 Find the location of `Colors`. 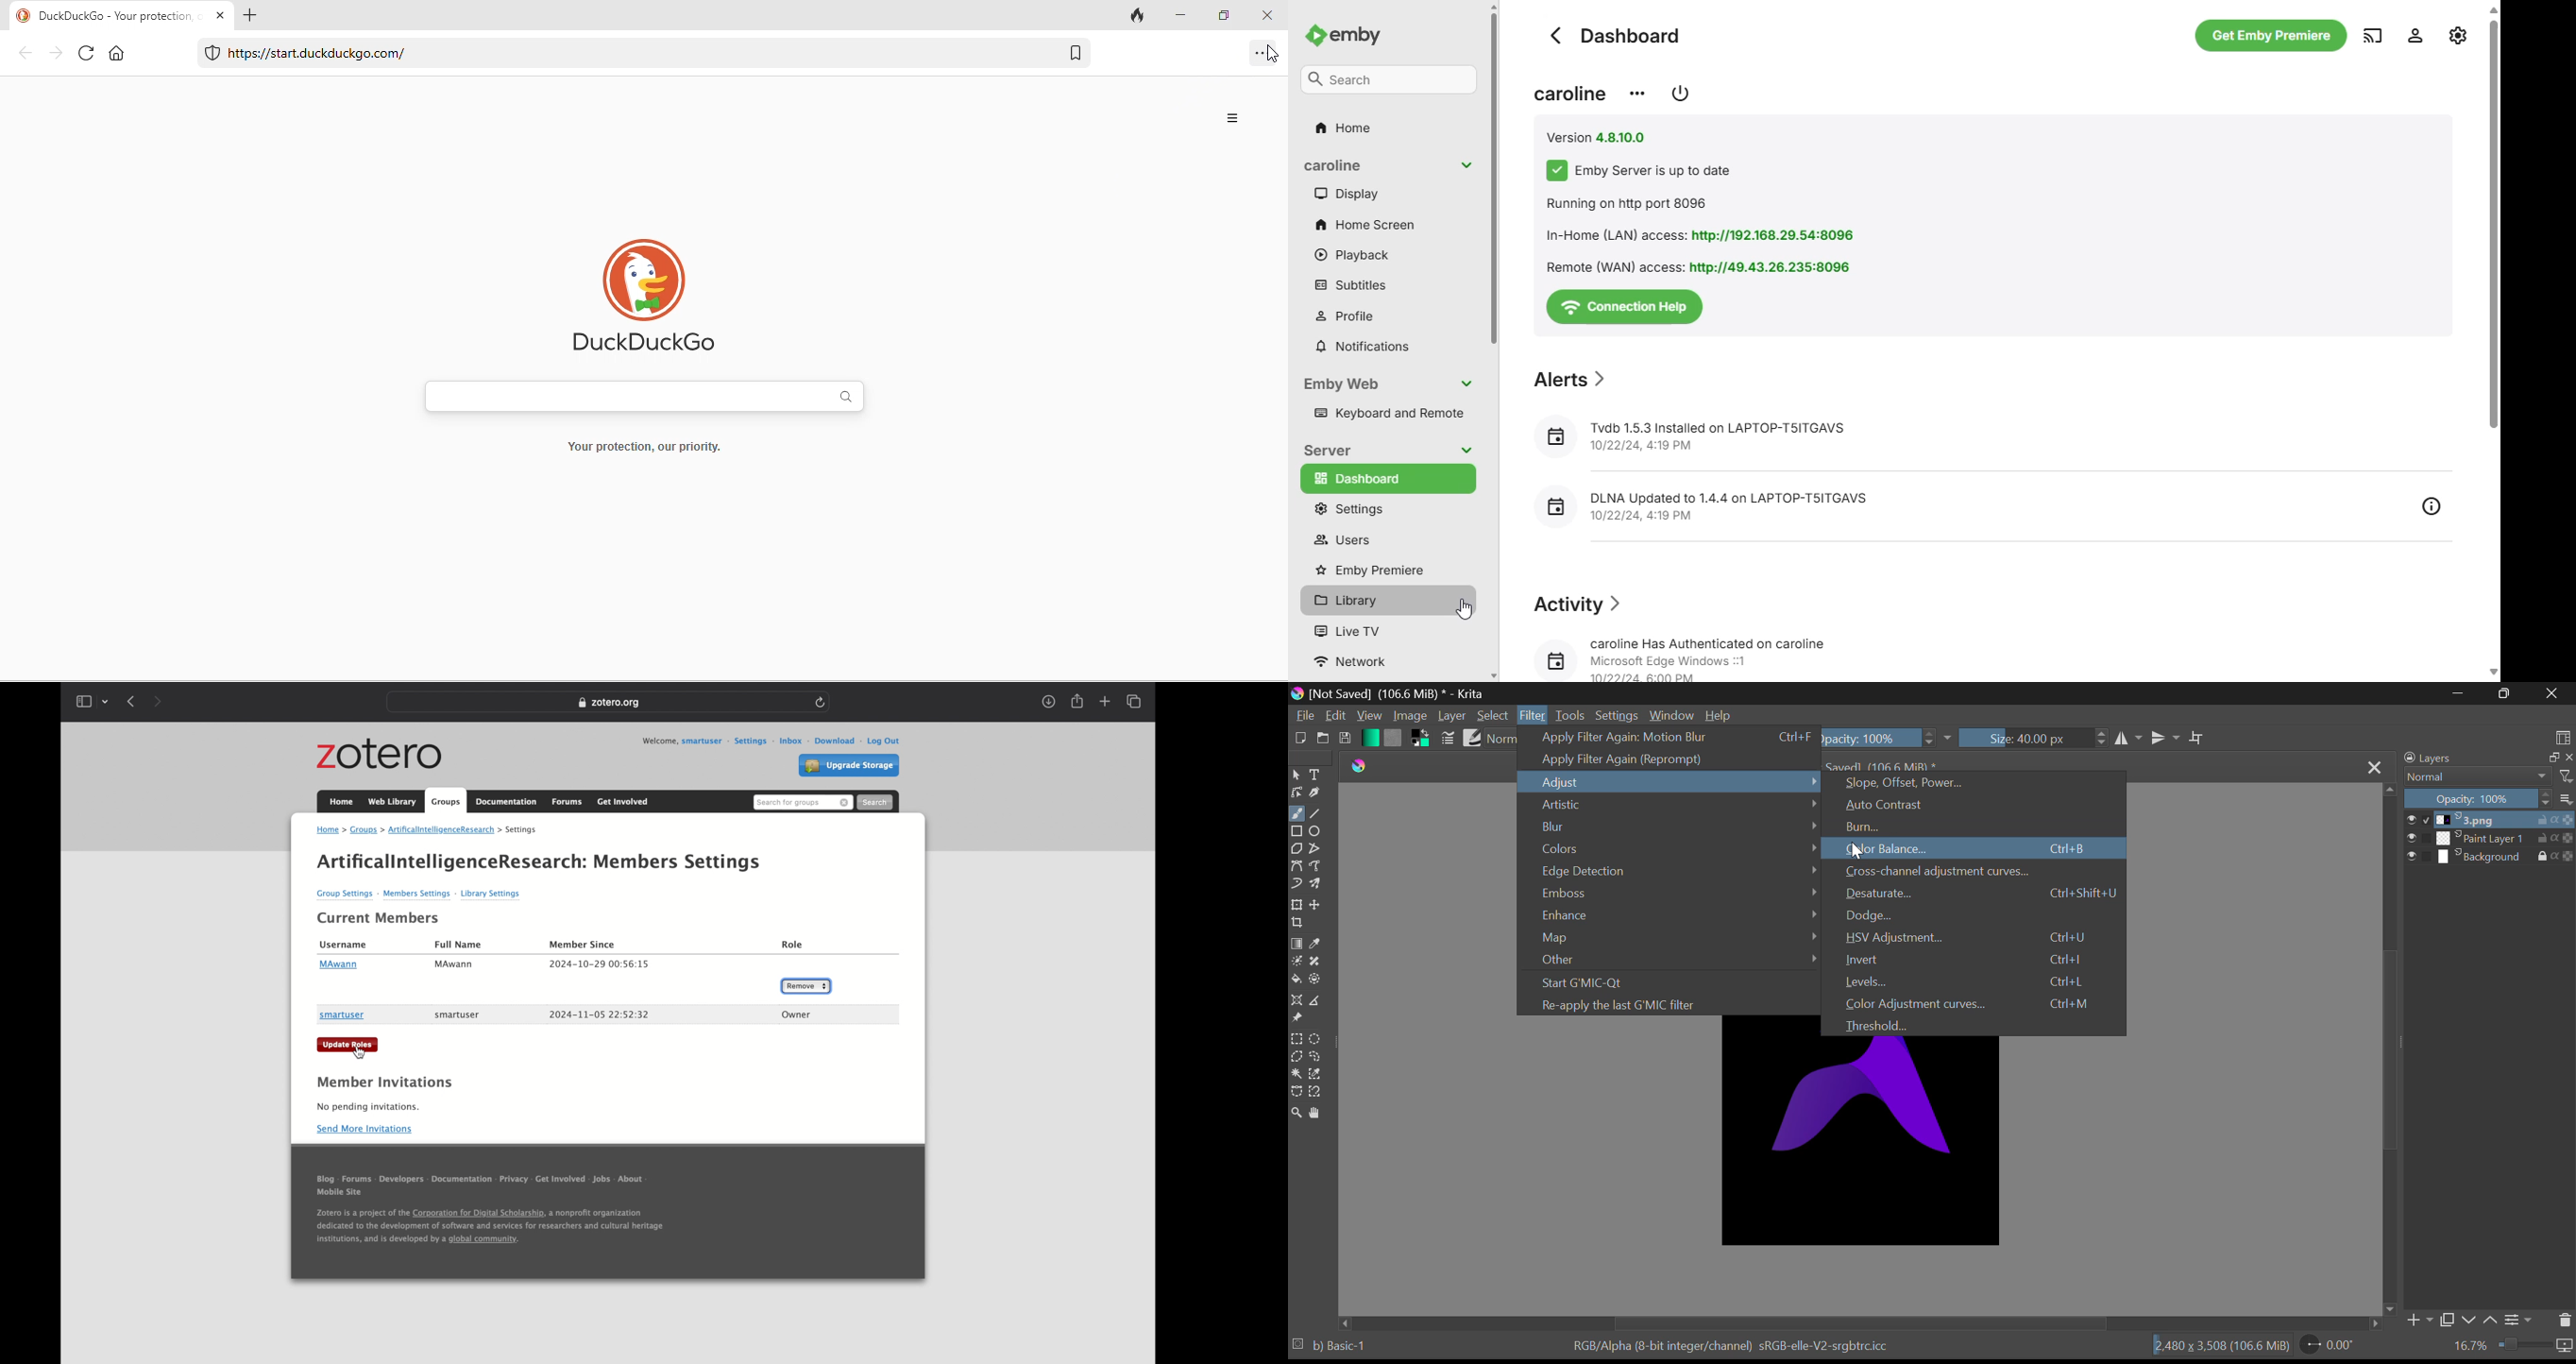

Colors is located at coordinates (1677, 845).